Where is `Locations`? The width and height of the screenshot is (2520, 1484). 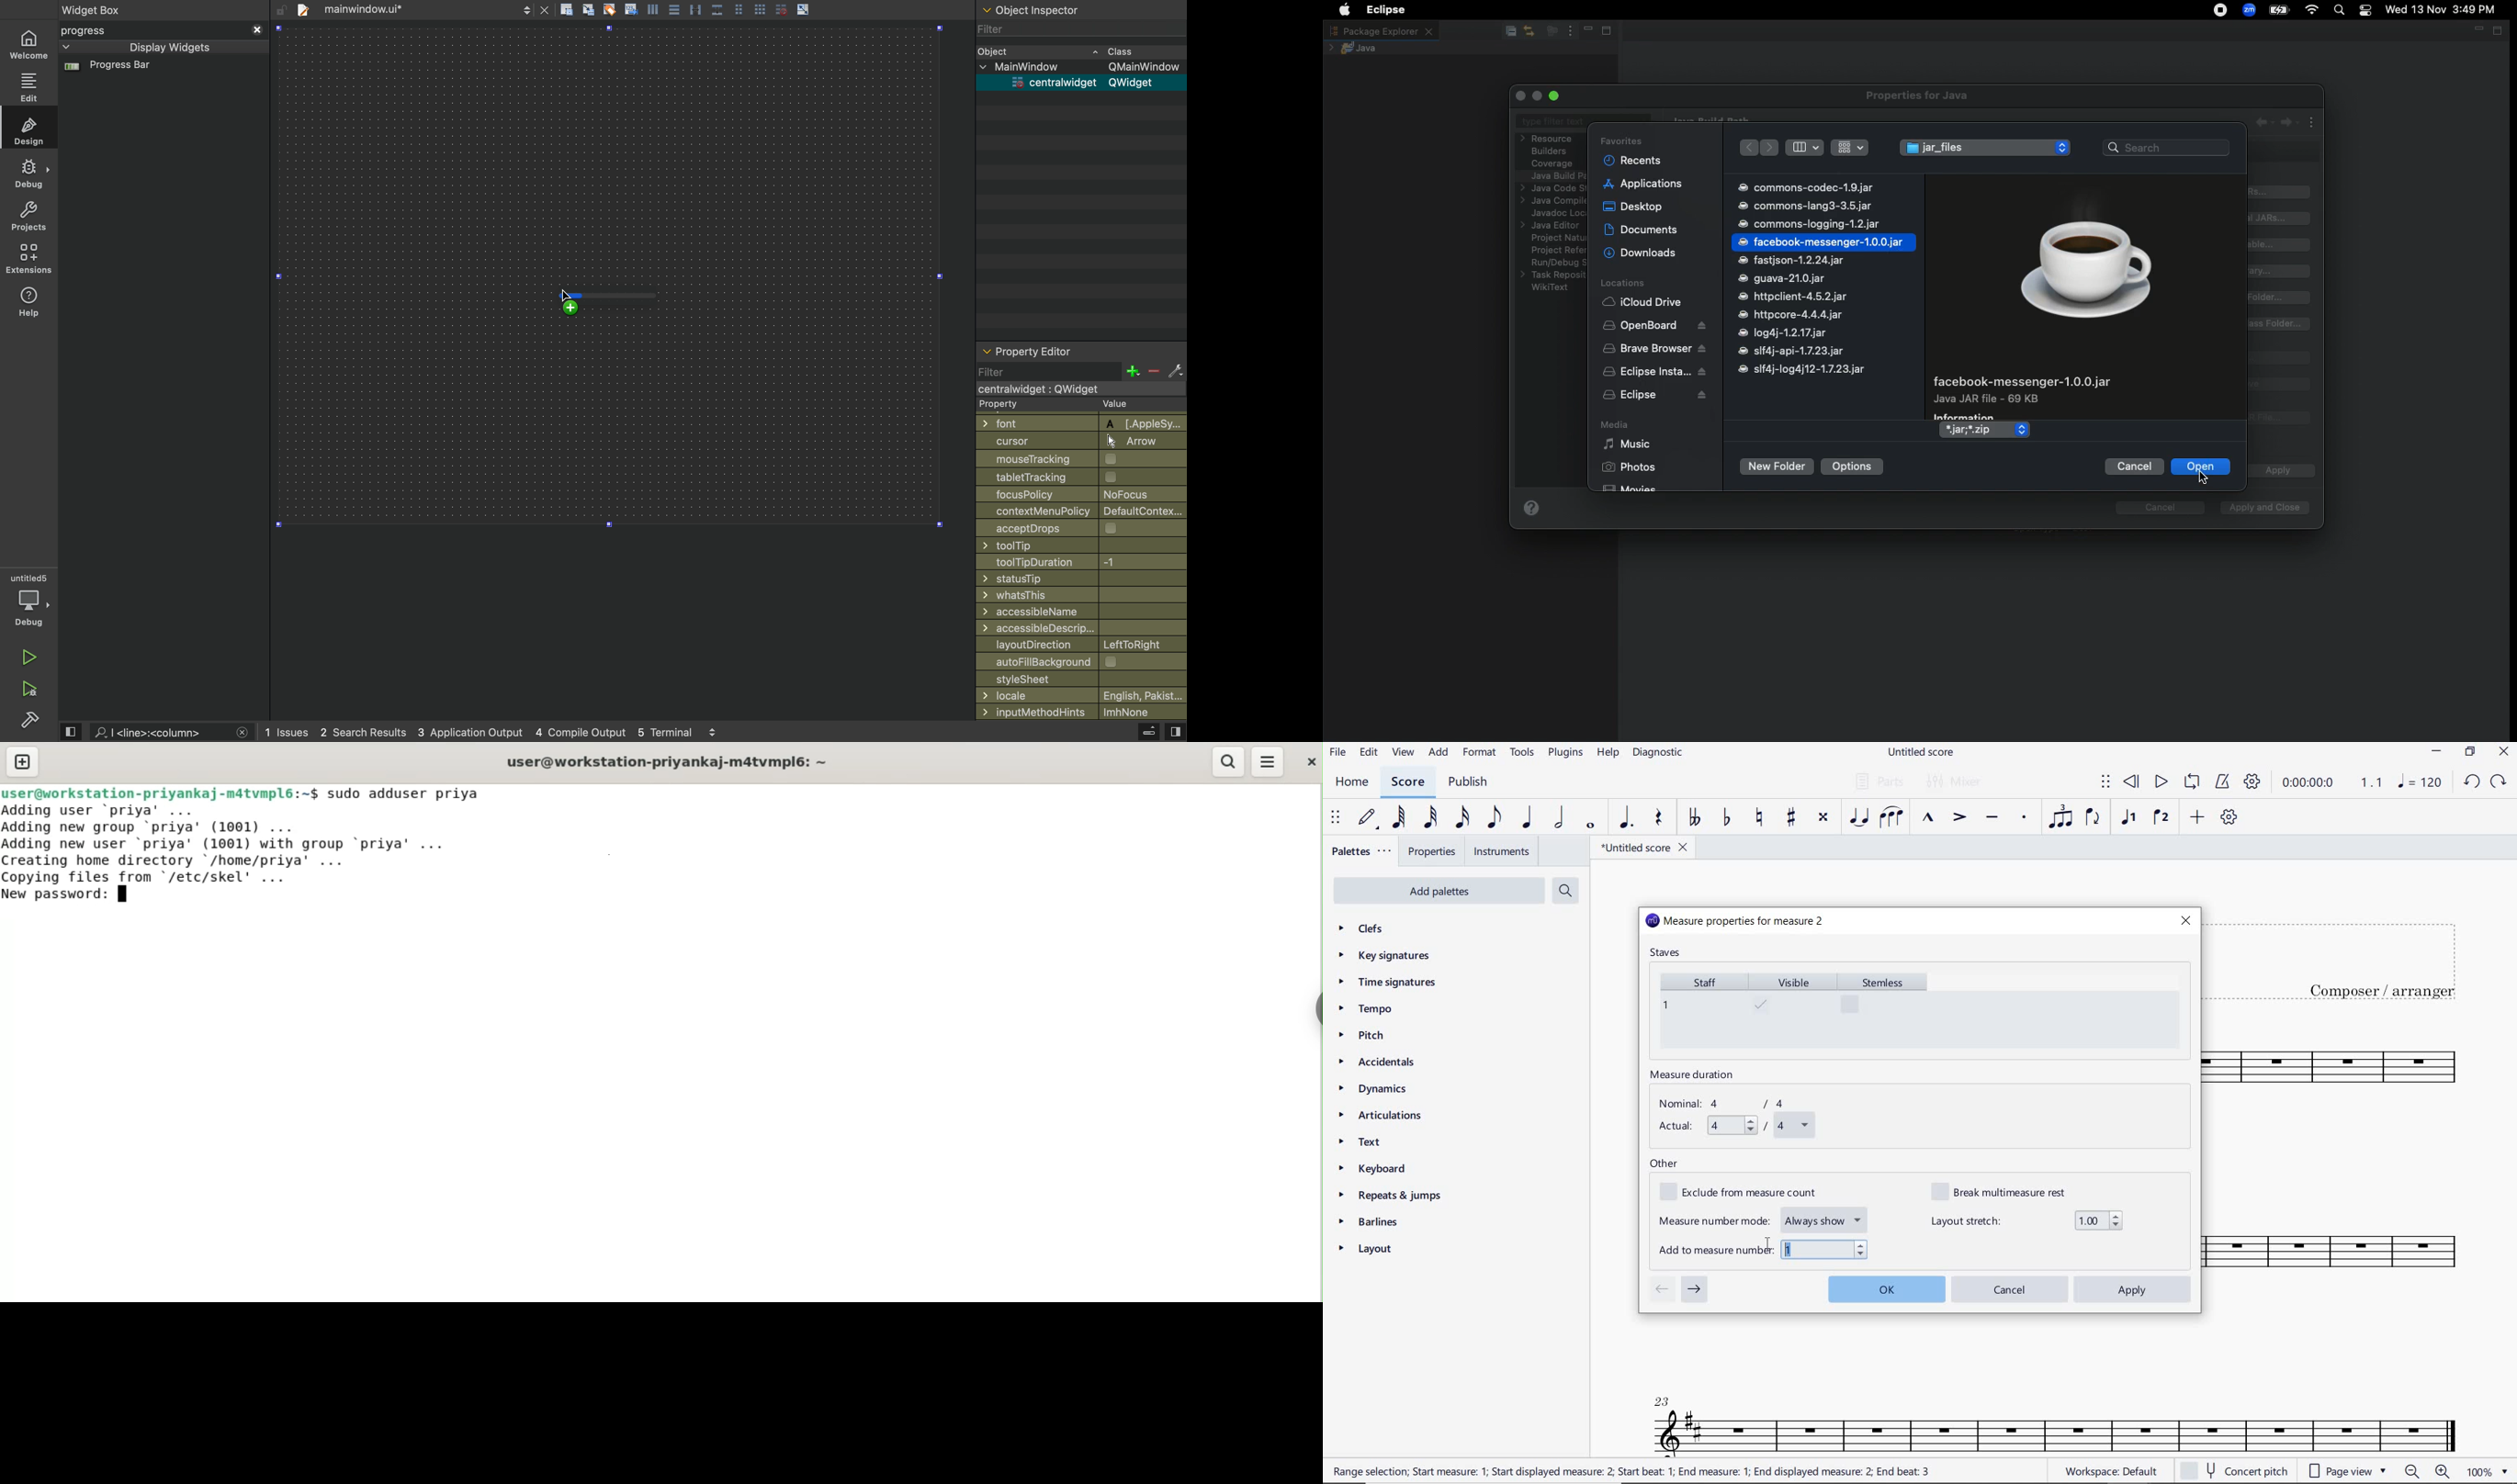 Locations is located at coordinates (1622, 284).